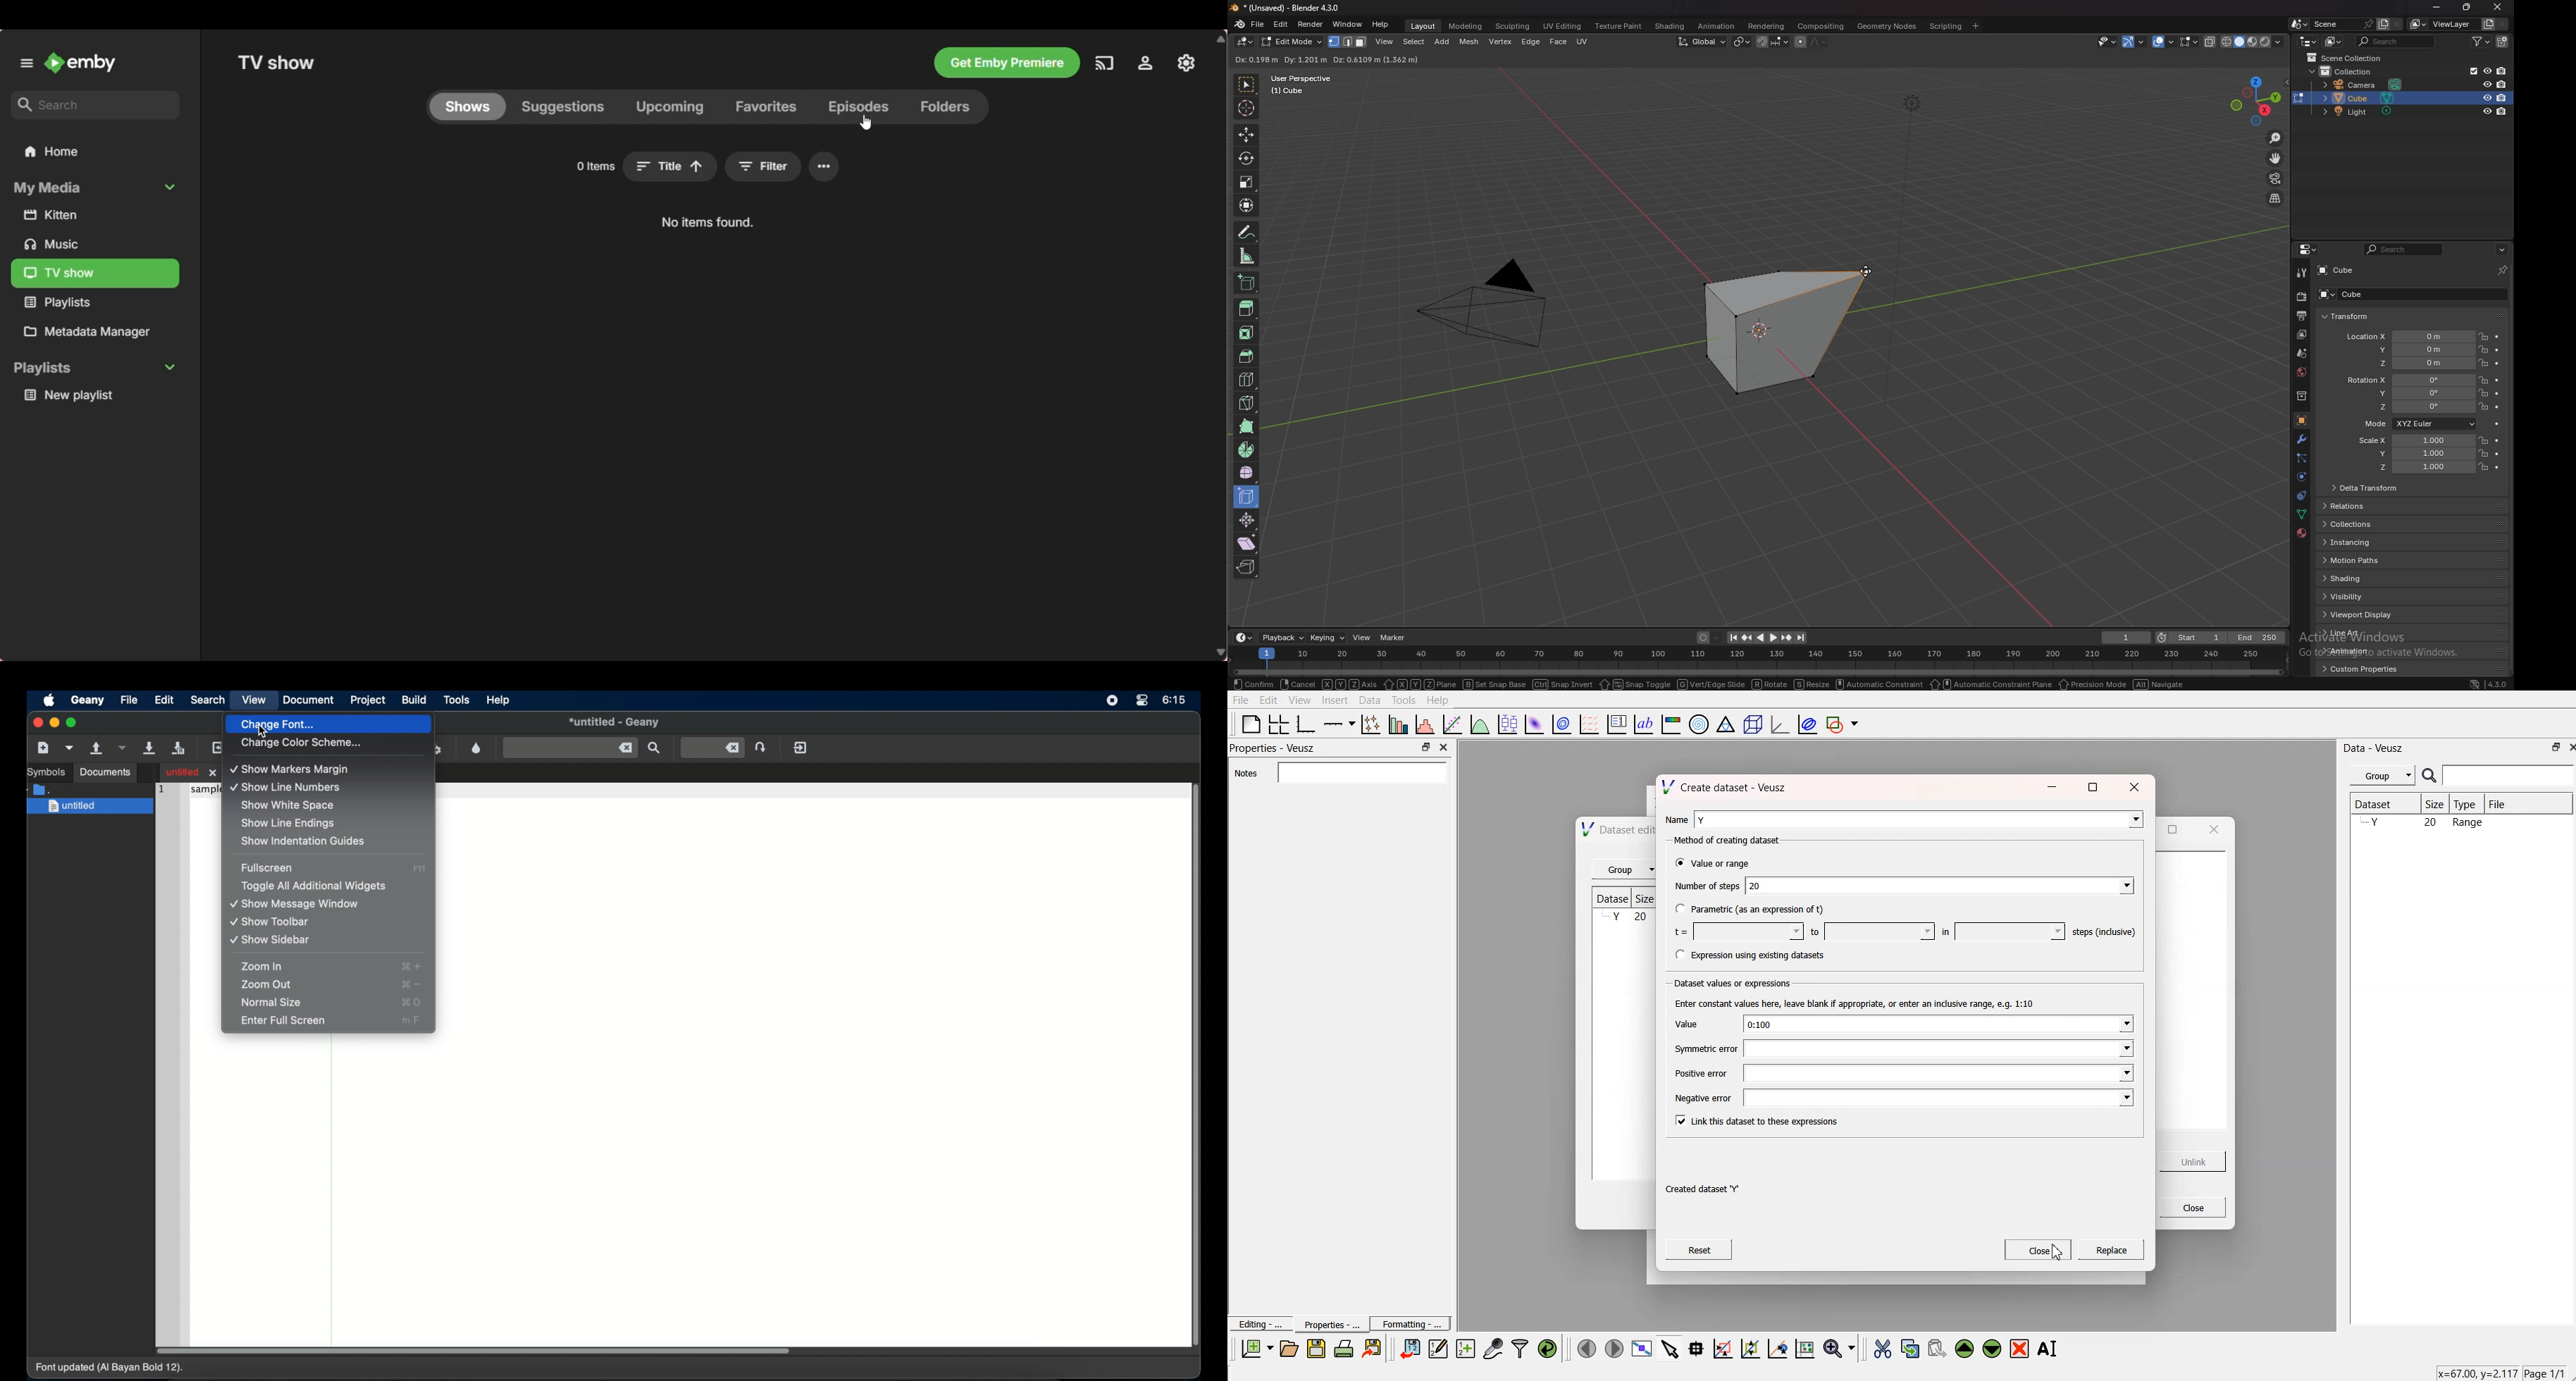 The height and width of the screenshot is (1400, 2576). What do you see at coordinates (2484, 467) in the screenshot?
I see `lock` at bounding box center [2484, 467].